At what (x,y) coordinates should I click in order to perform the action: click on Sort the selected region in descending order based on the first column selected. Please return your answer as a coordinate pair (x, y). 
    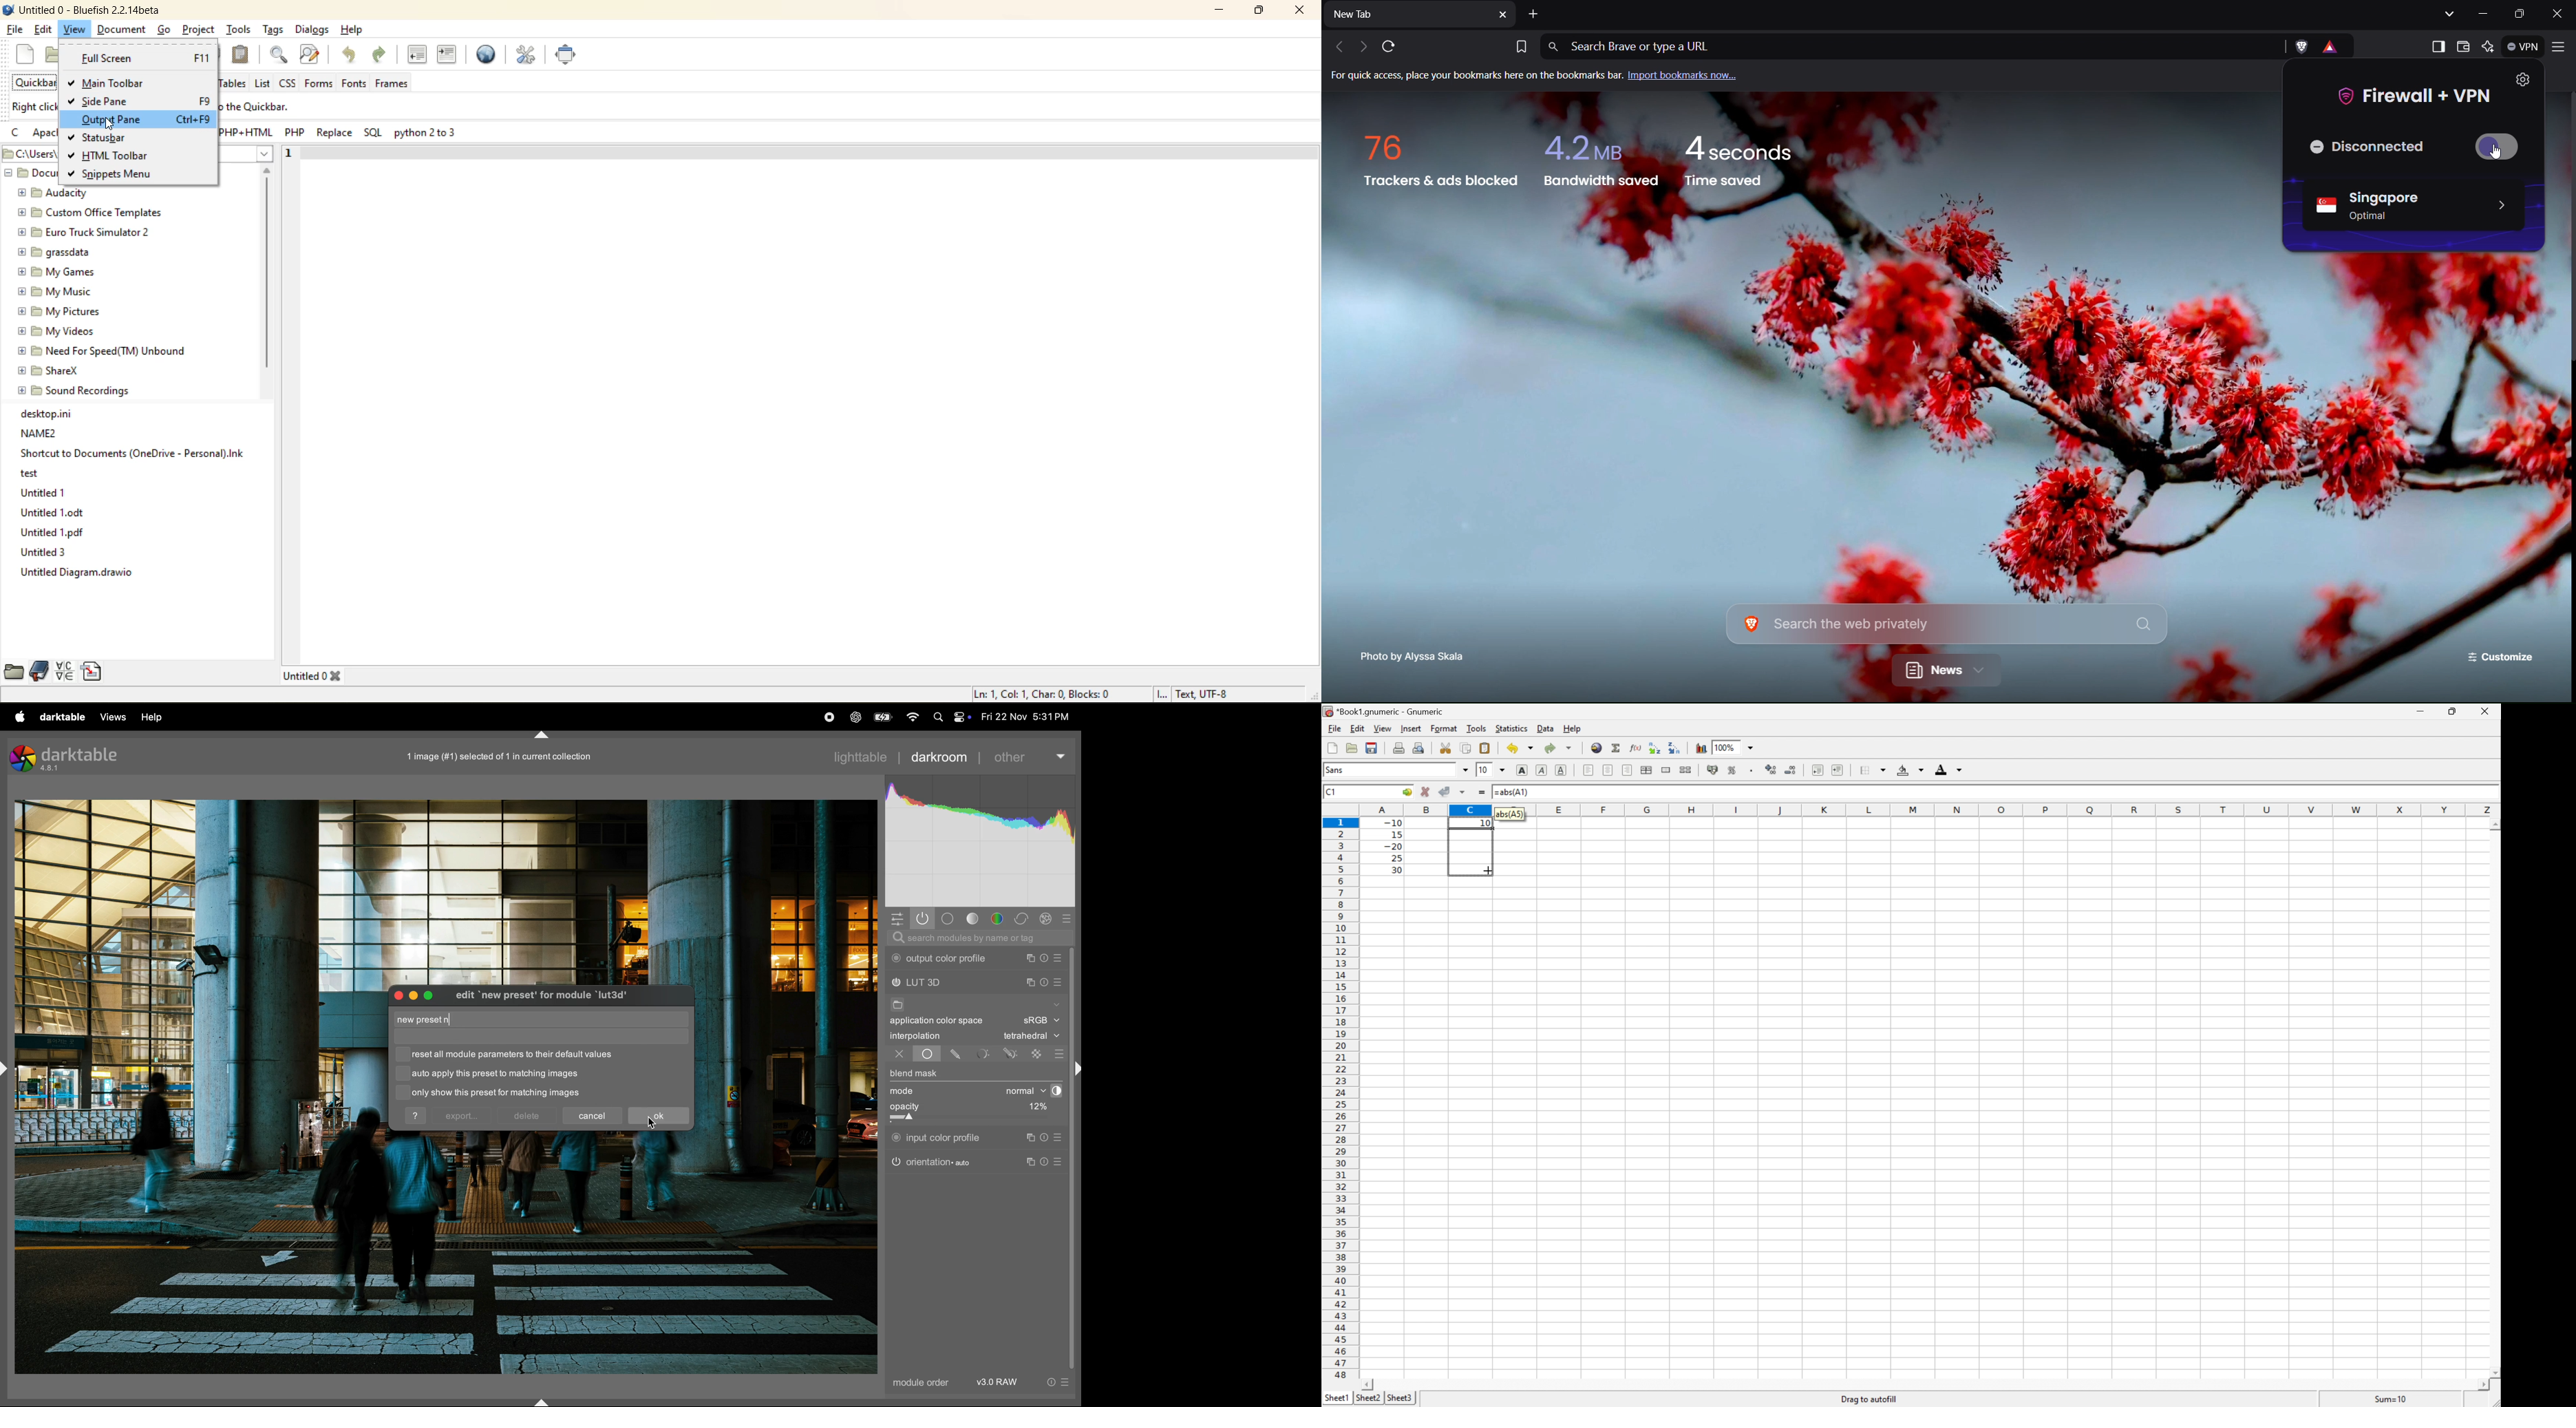
    Looking at the image, I should click on (1674, 747).